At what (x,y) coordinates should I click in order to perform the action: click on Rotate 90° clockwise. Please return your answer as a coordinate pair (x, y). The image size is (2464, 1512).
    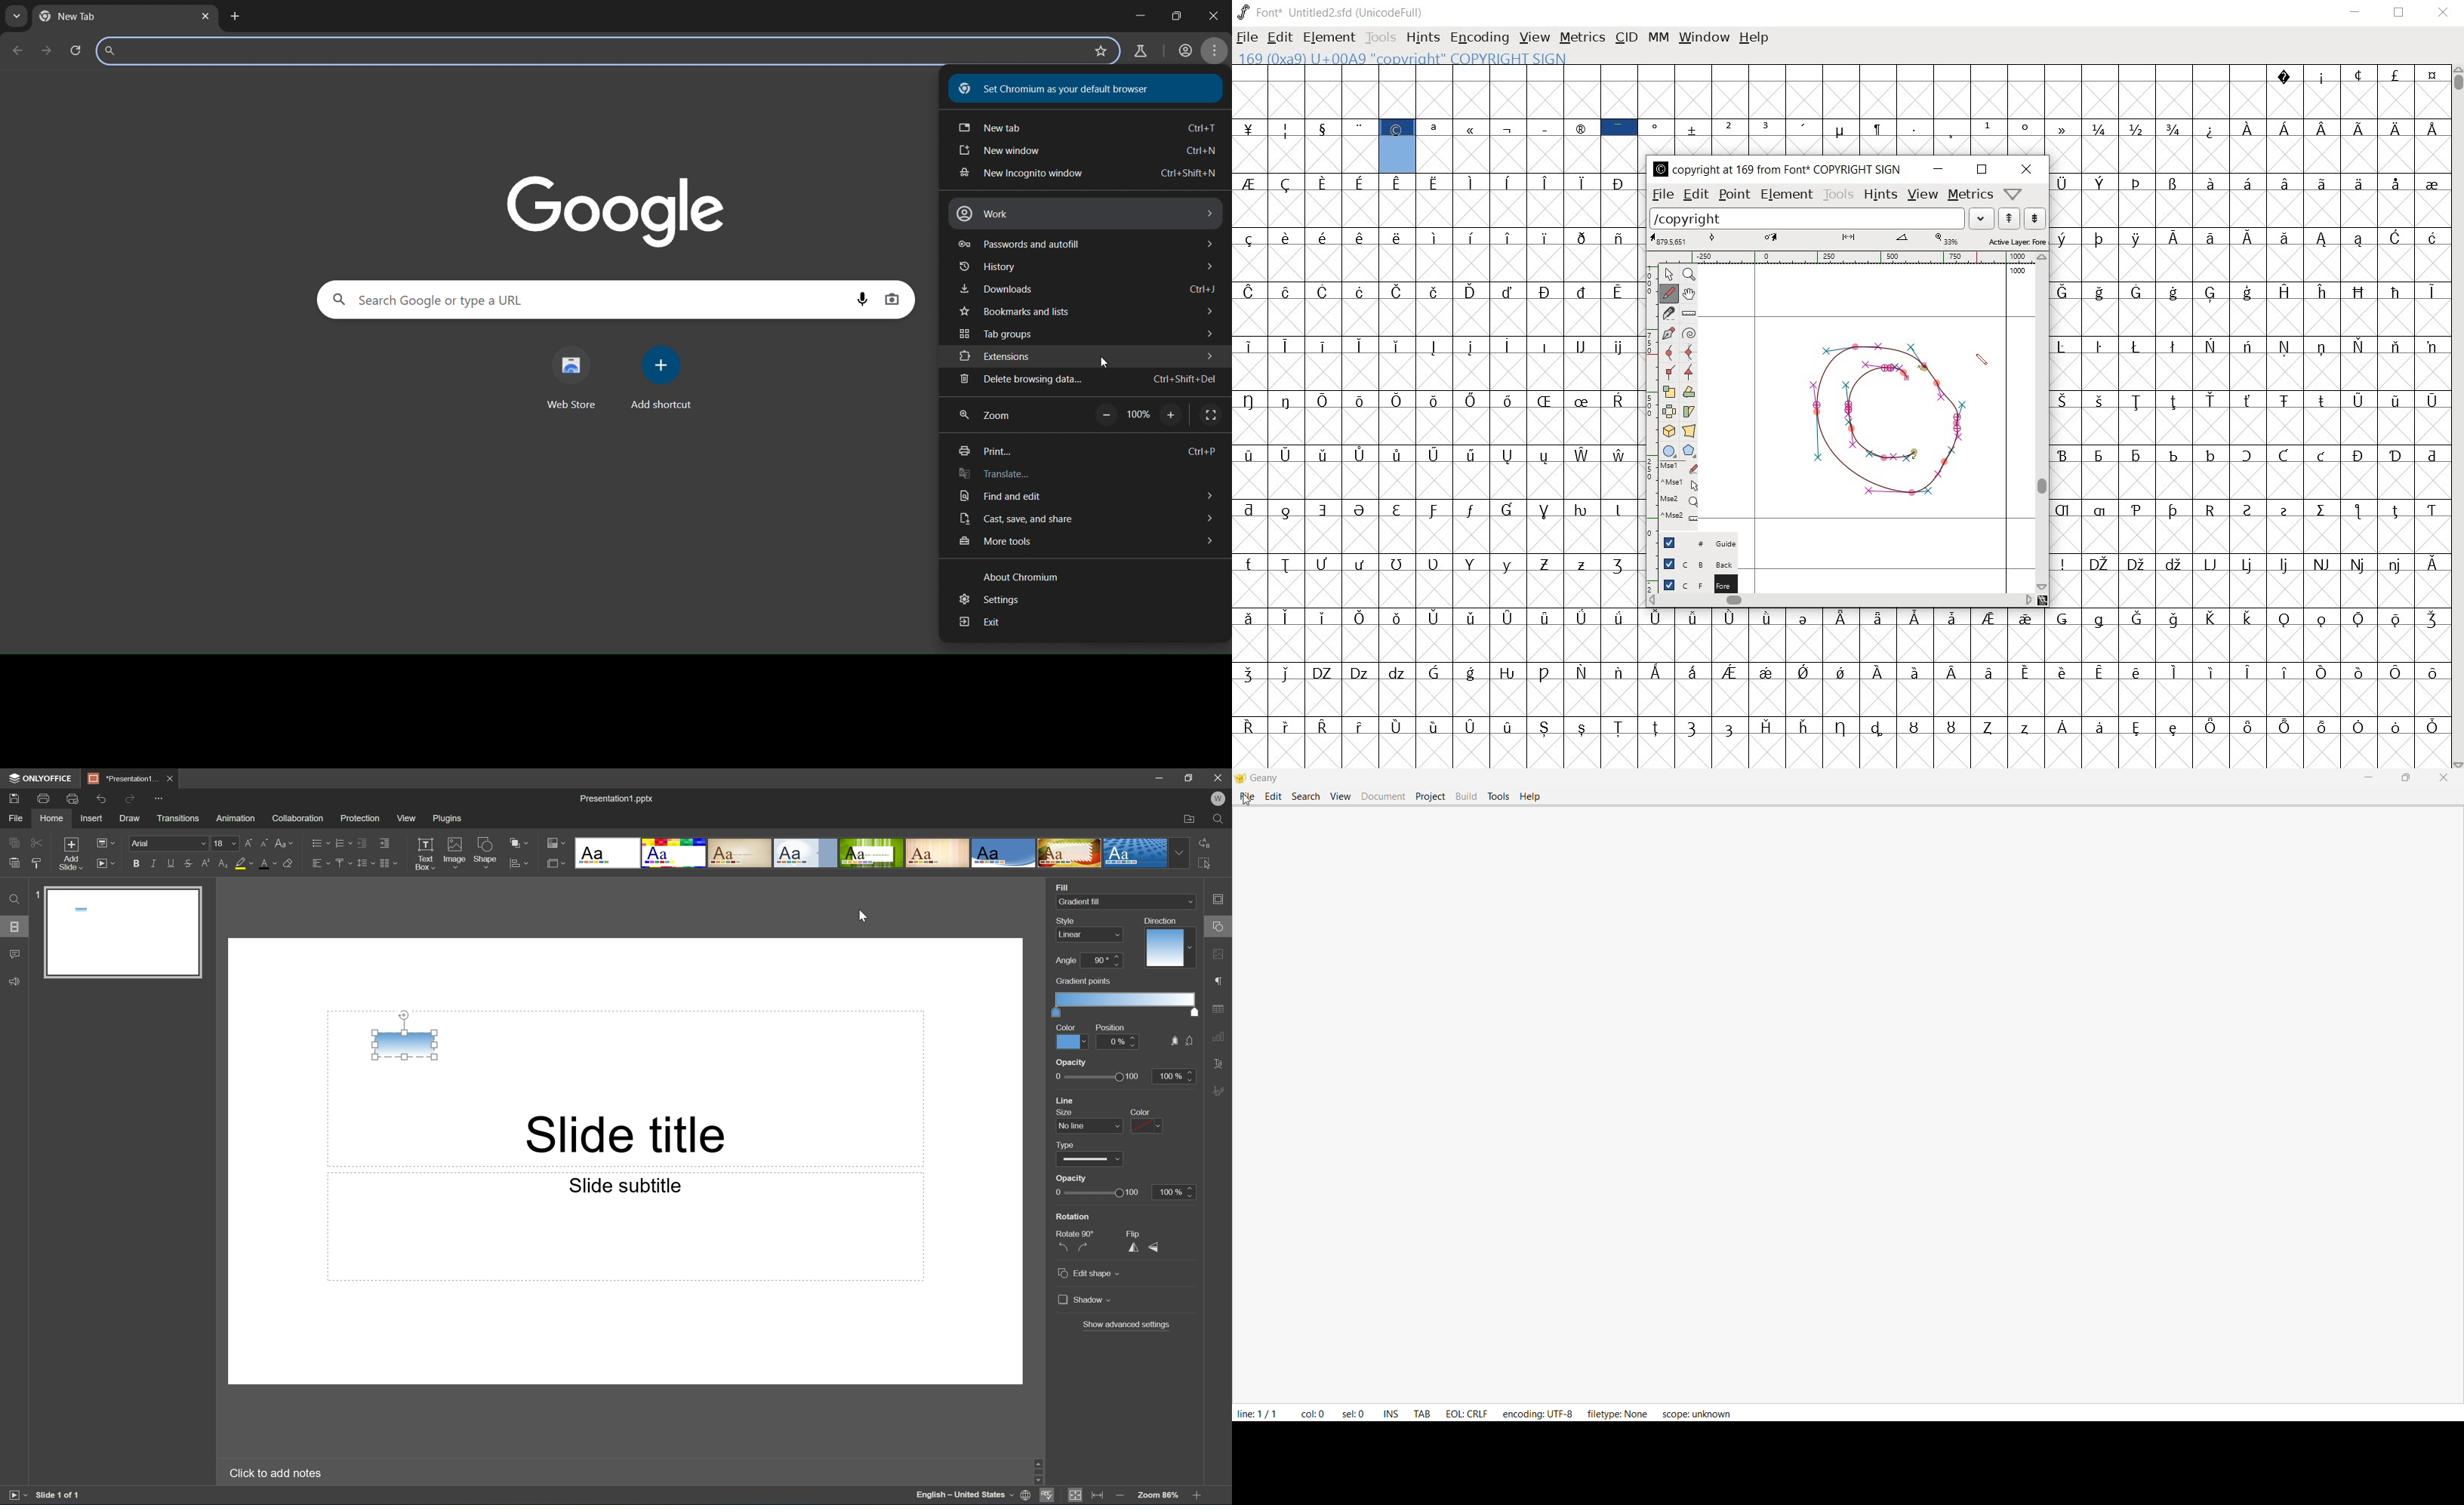
    Looking at the image, I should click on (1085, 1248).